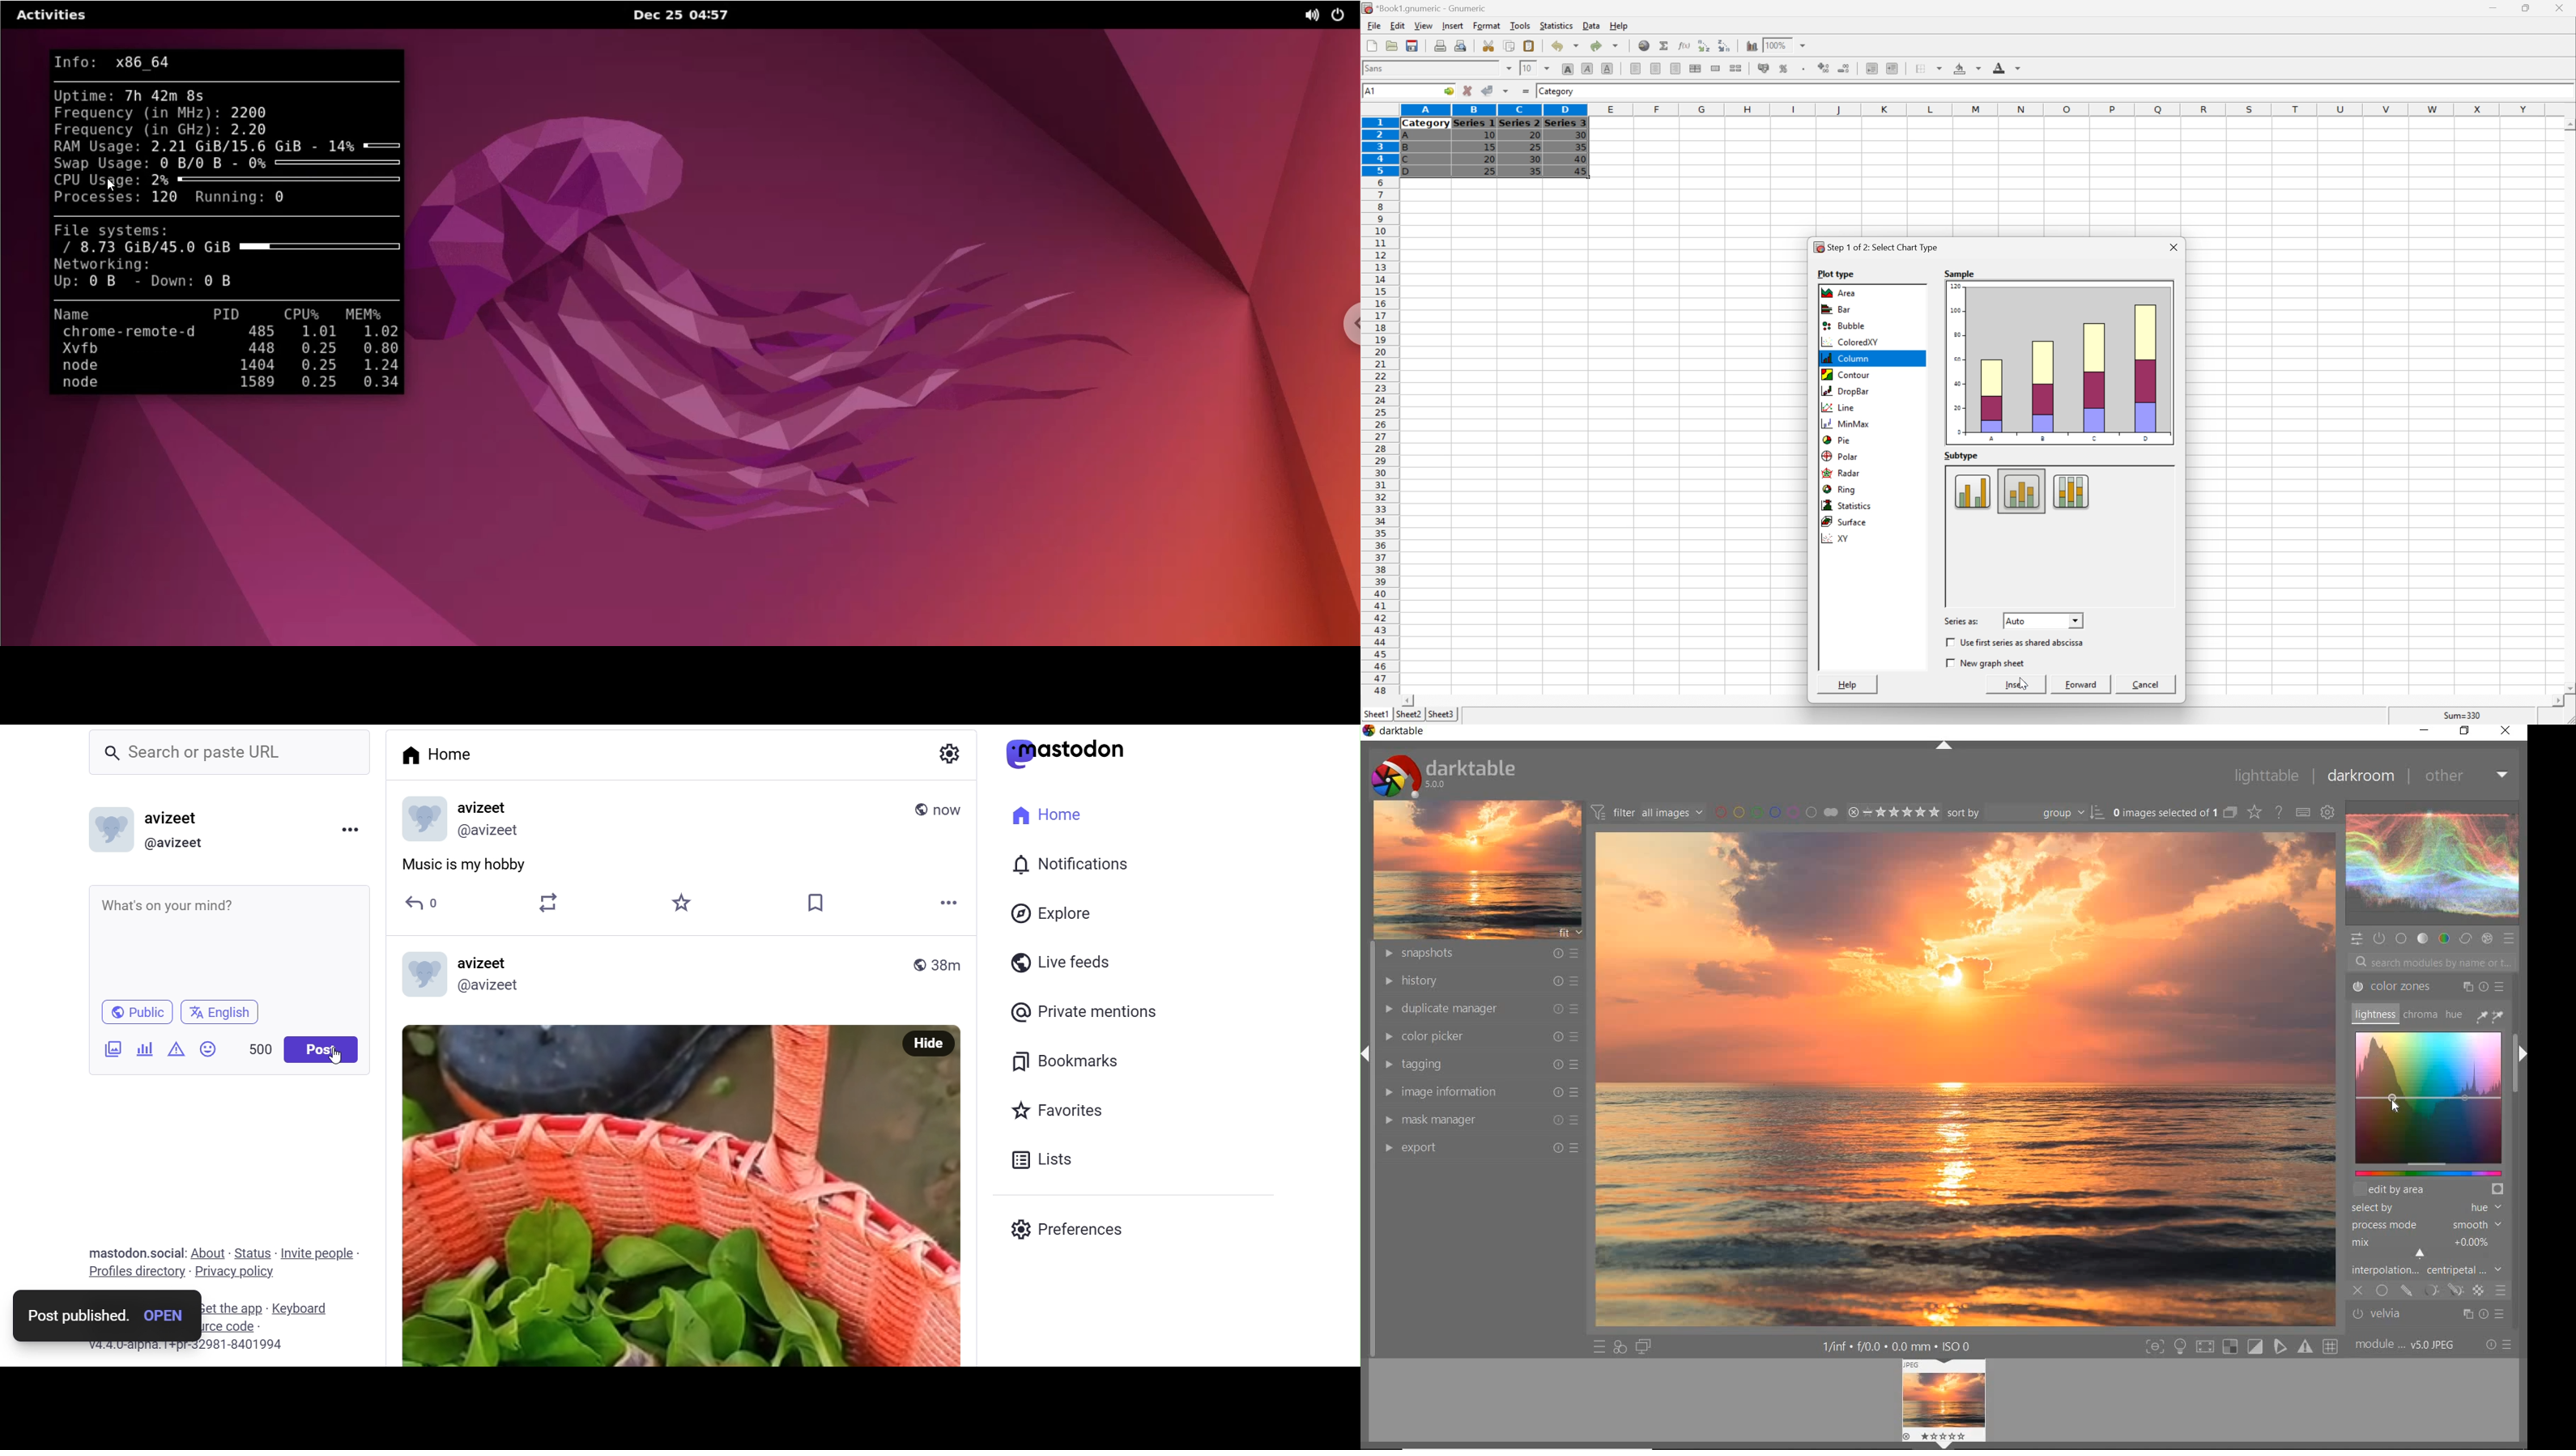 This screenshot has width=2576, height=1456. I want to click on More, so click(949, 902).